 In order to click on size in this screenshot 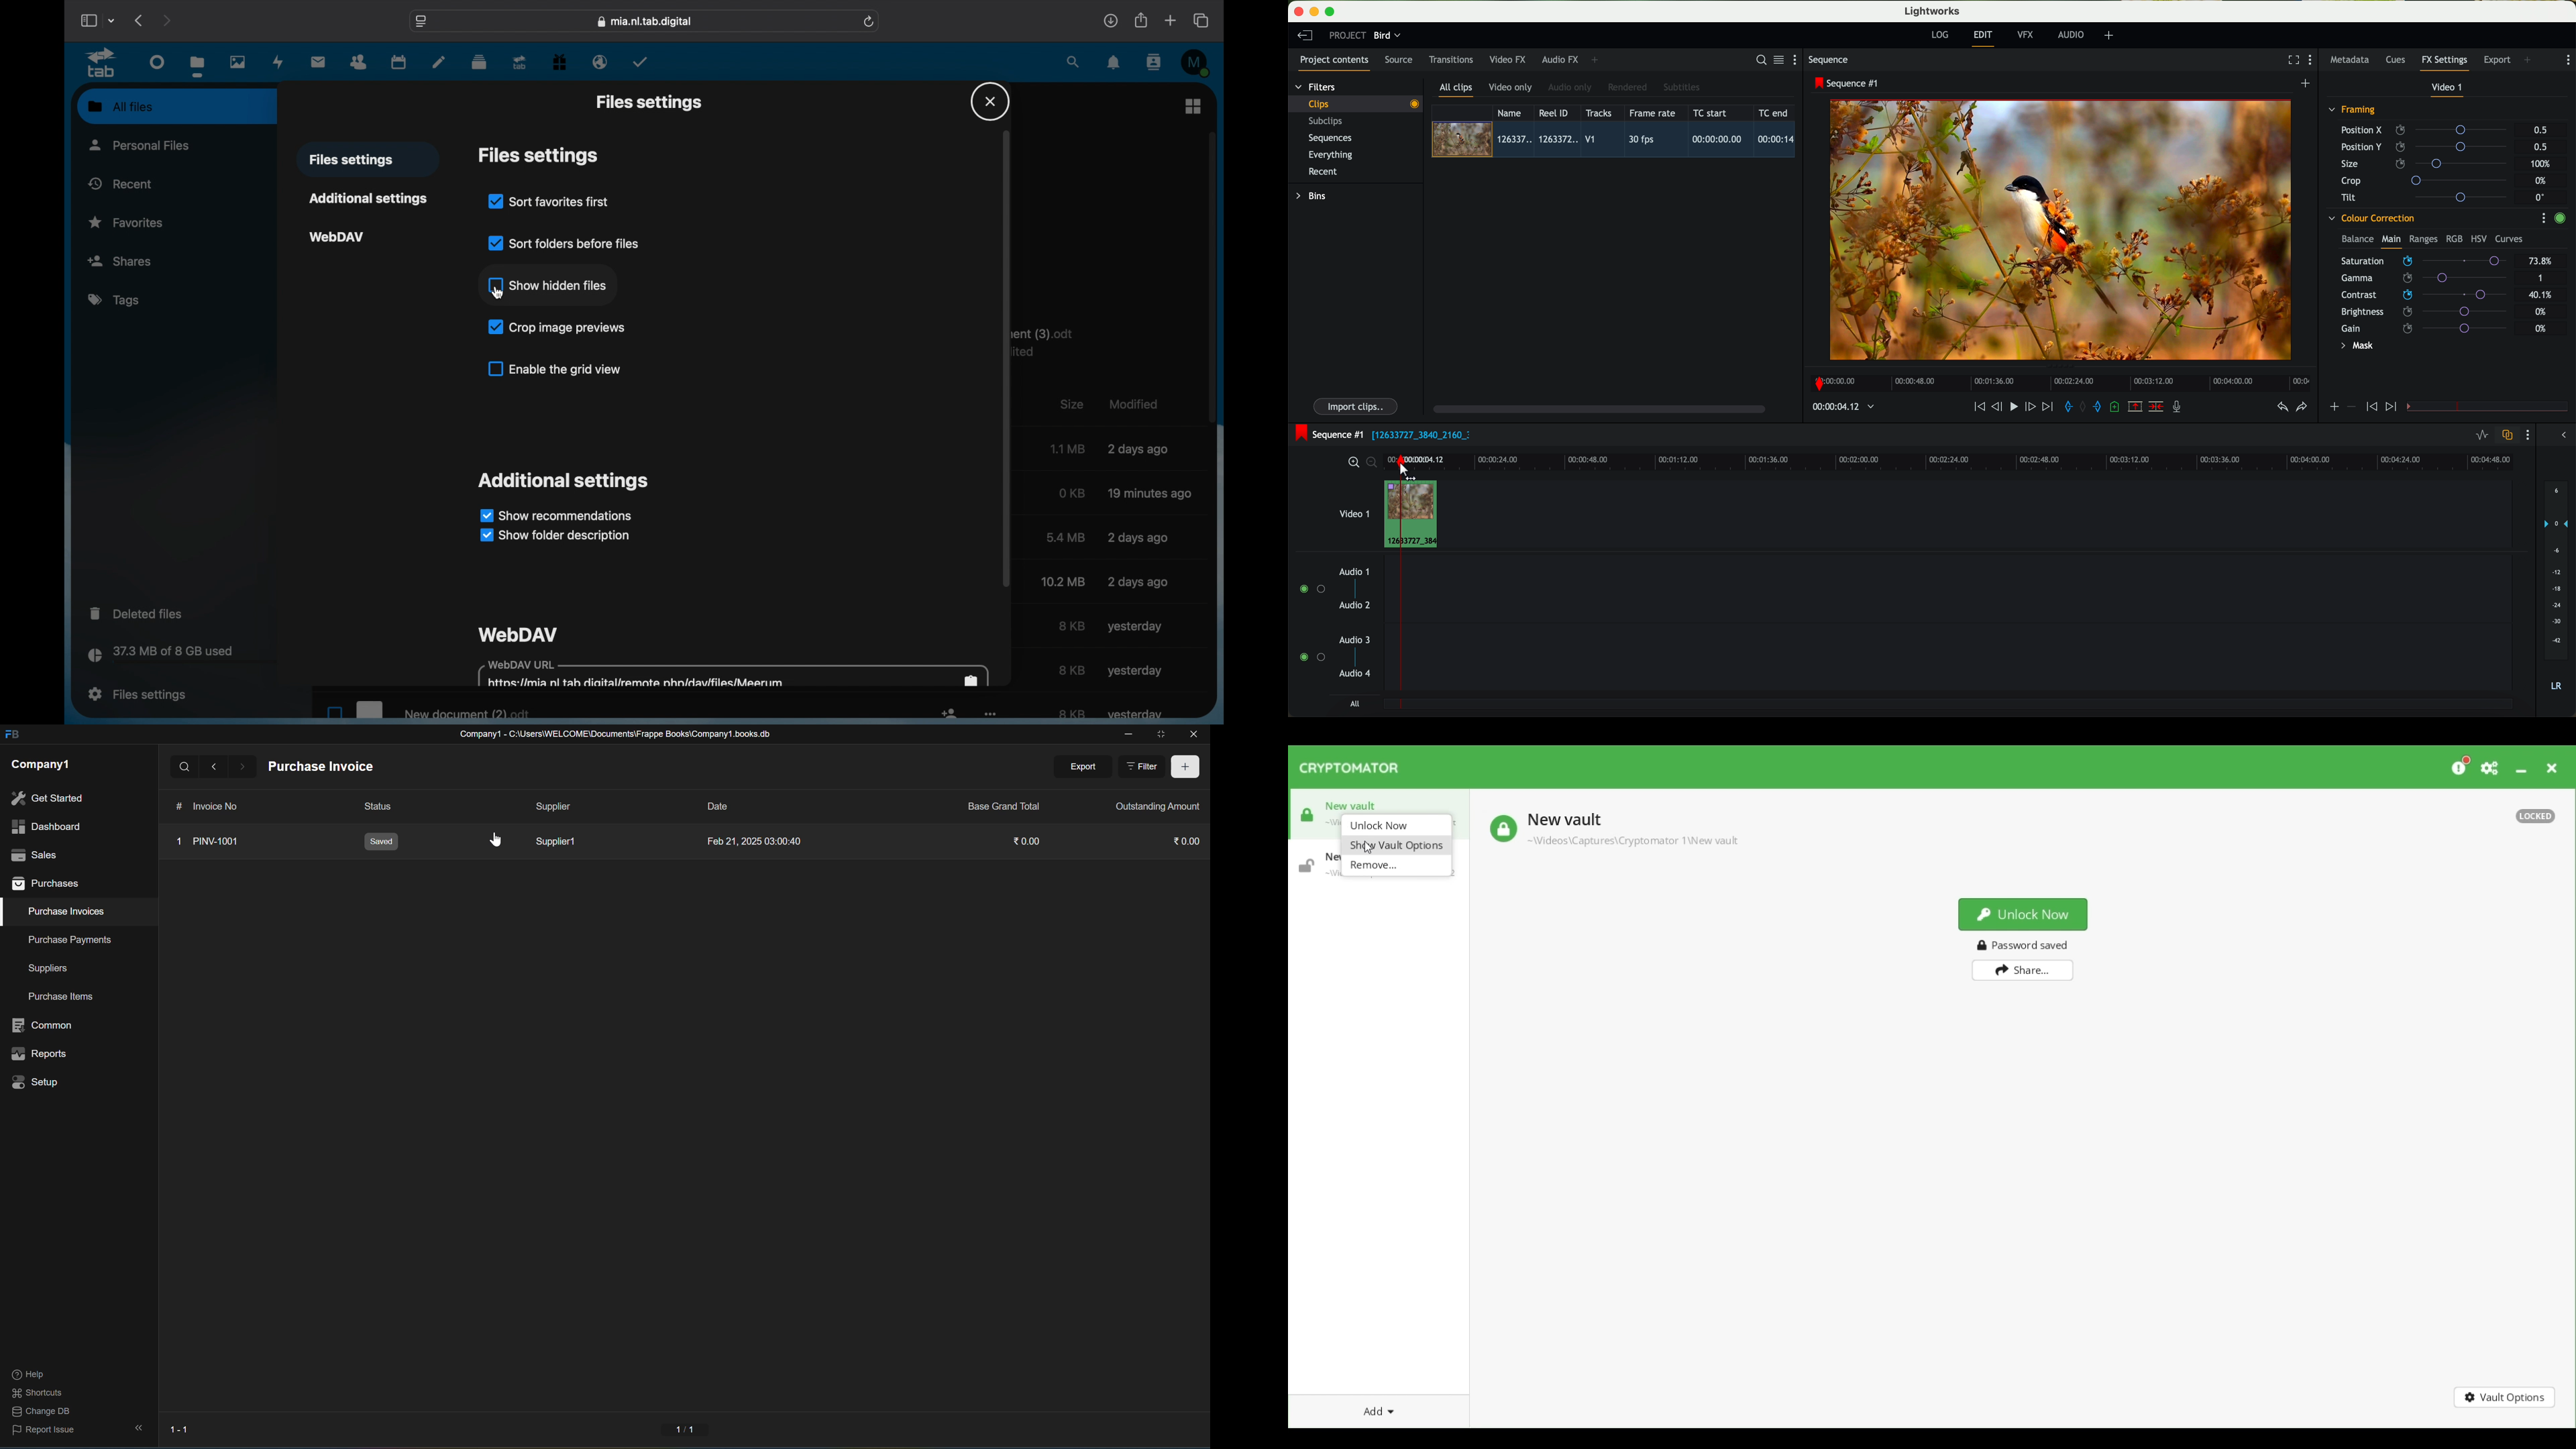, I will do `click(1073, 714)`.